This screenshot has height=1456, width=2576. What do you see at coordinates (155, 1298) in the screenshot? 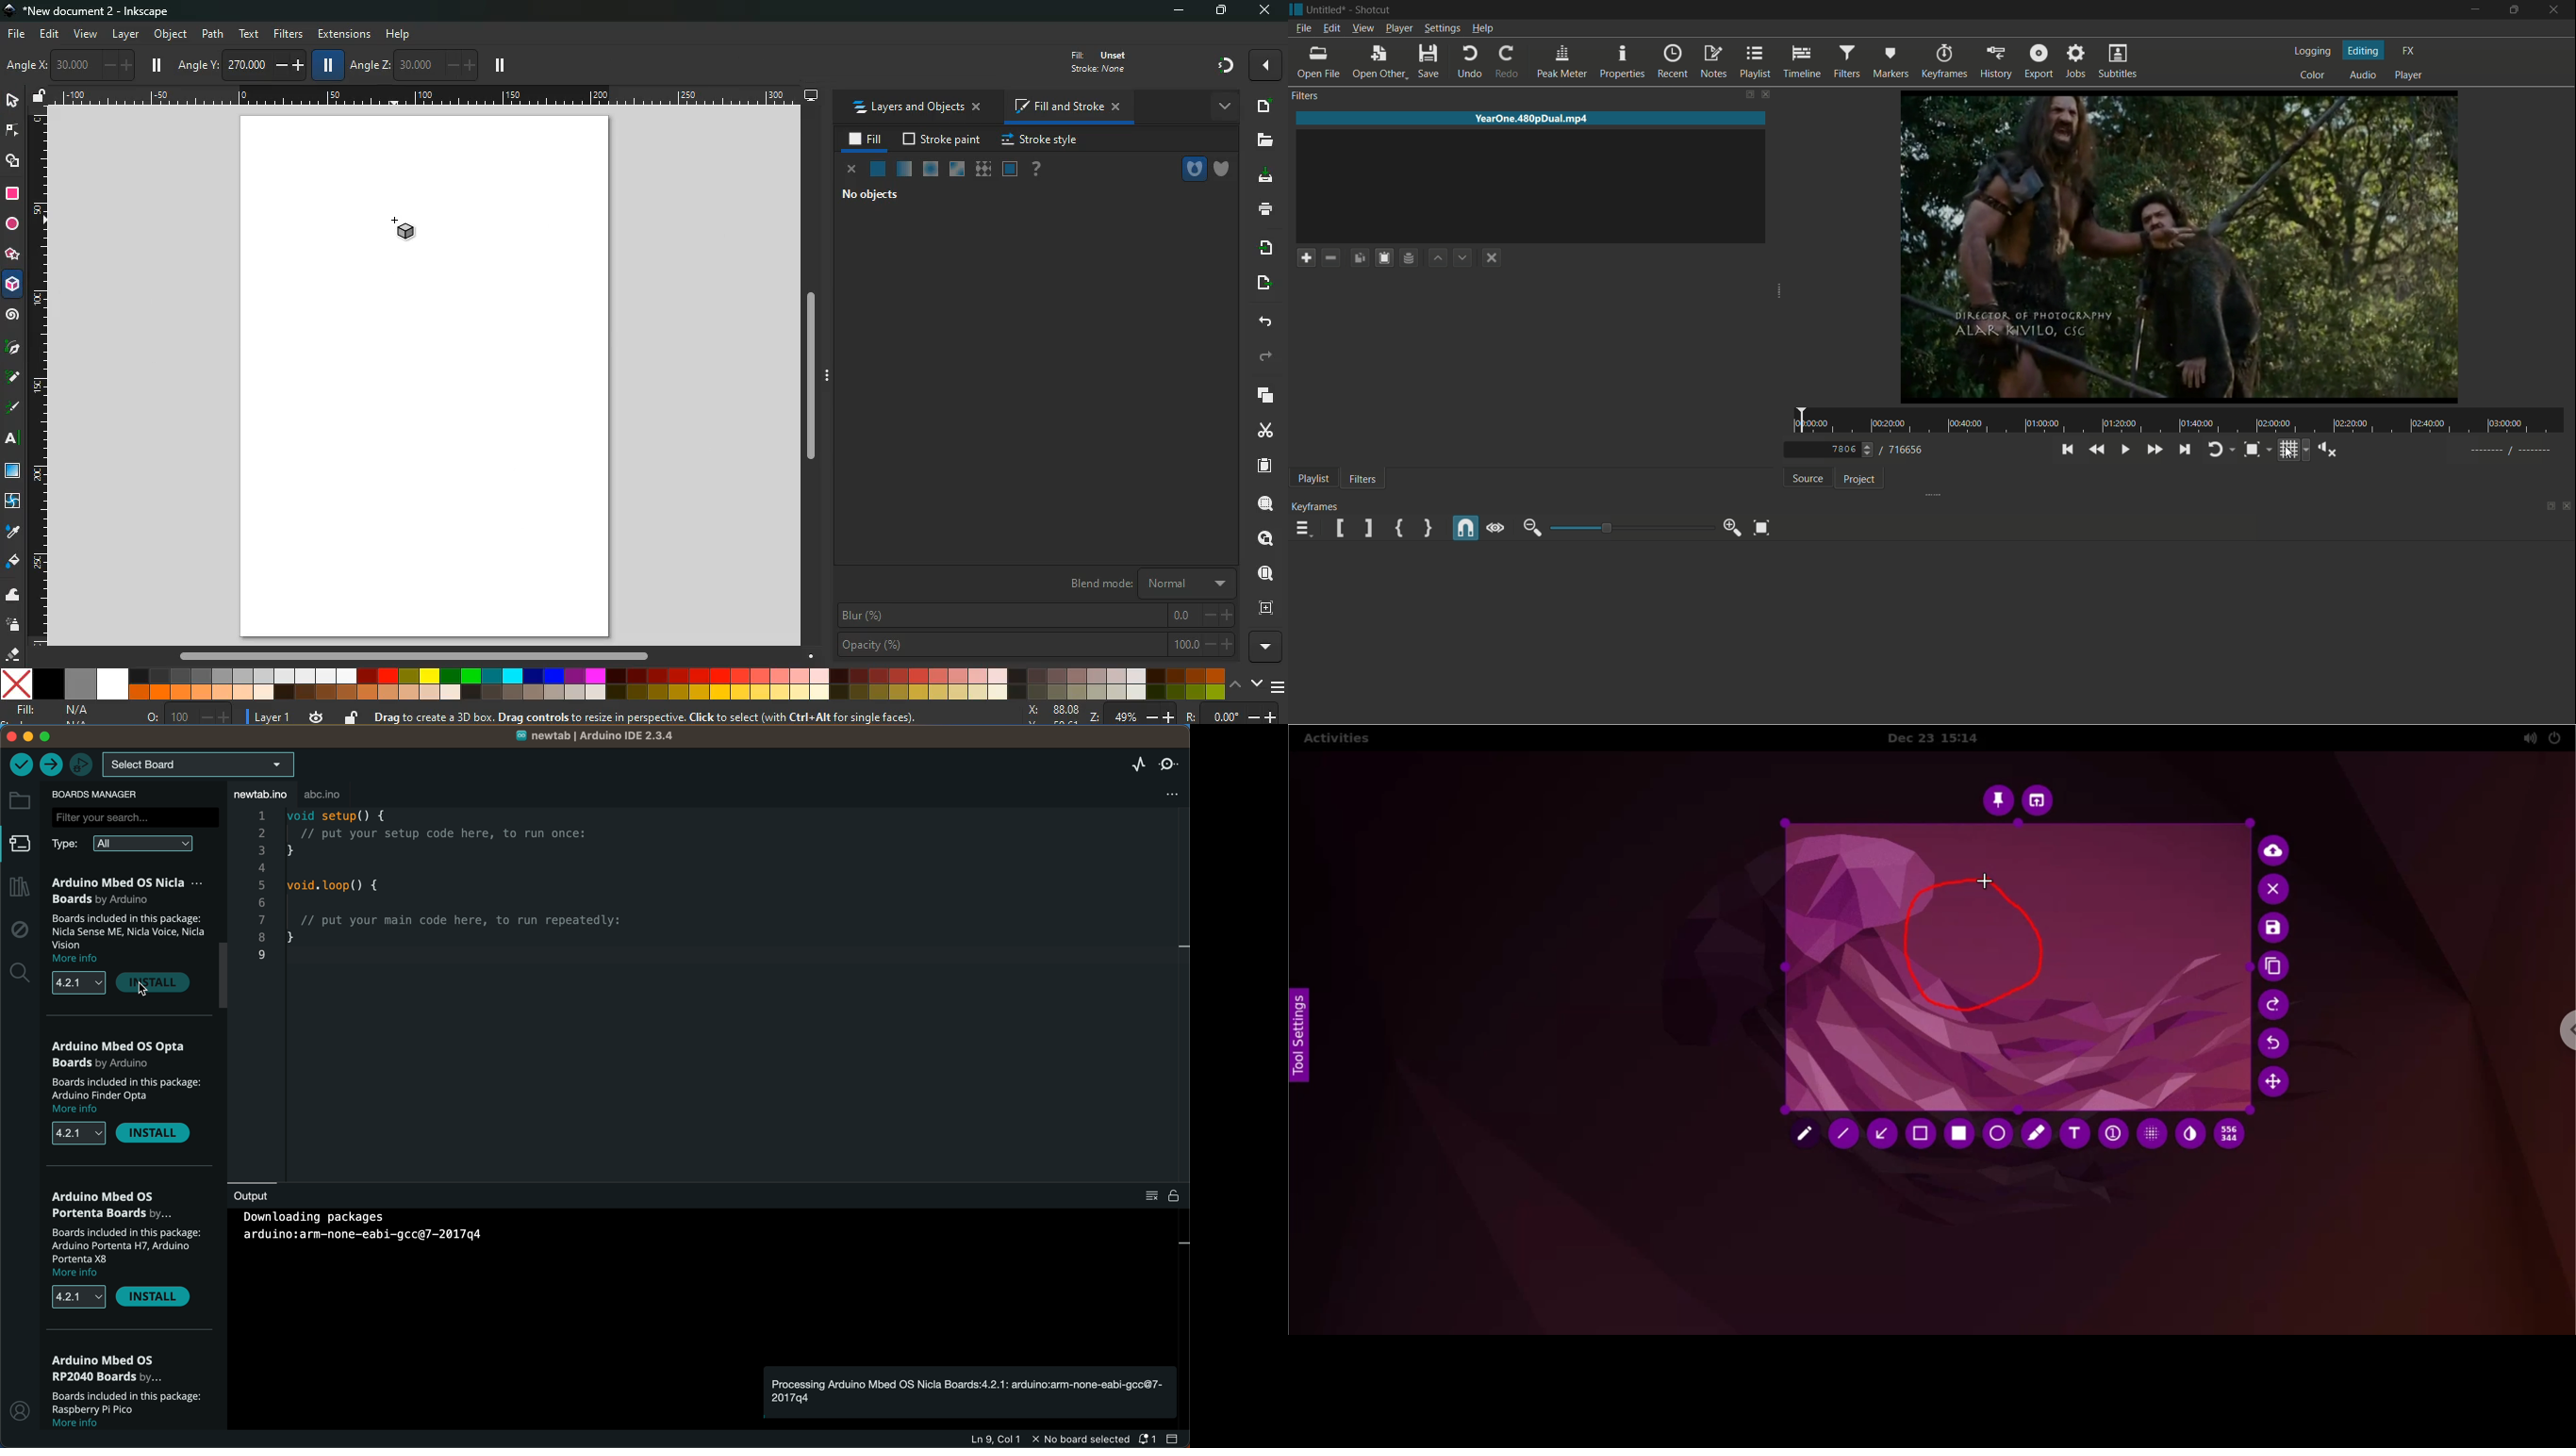
I see `install` at bounding box center [155, 1298].